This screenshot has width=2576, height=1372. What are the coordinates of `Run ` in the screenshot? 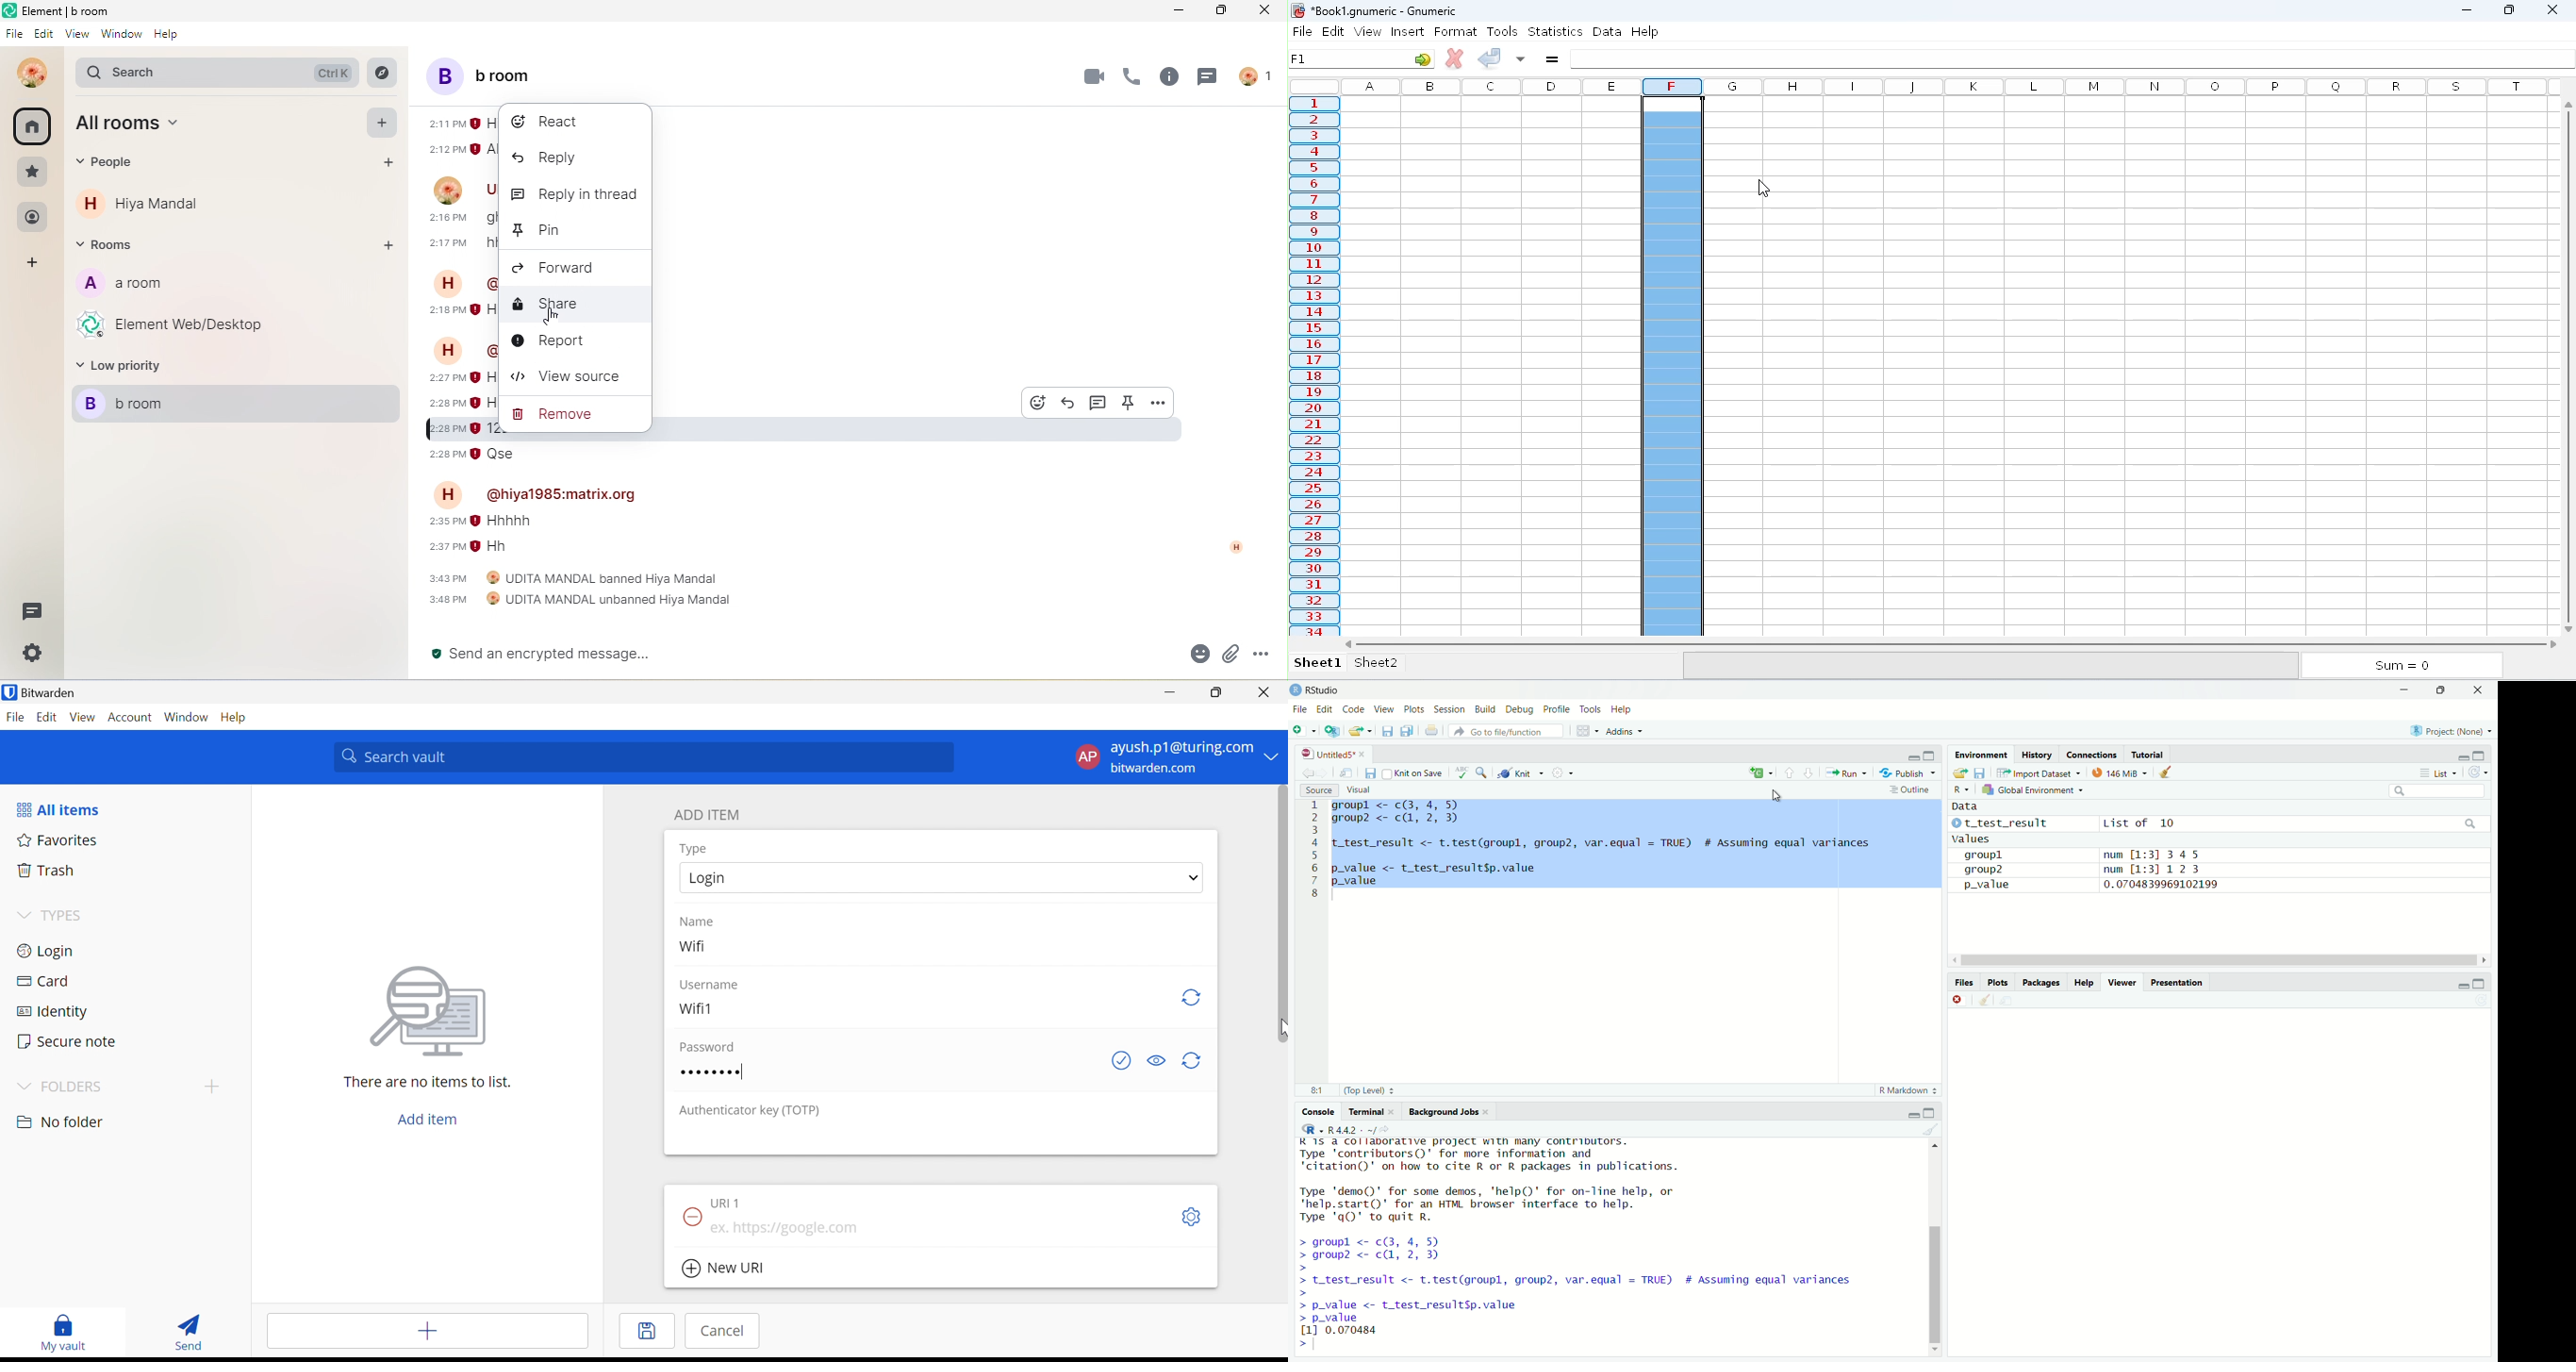 It's located at (1843, 772).